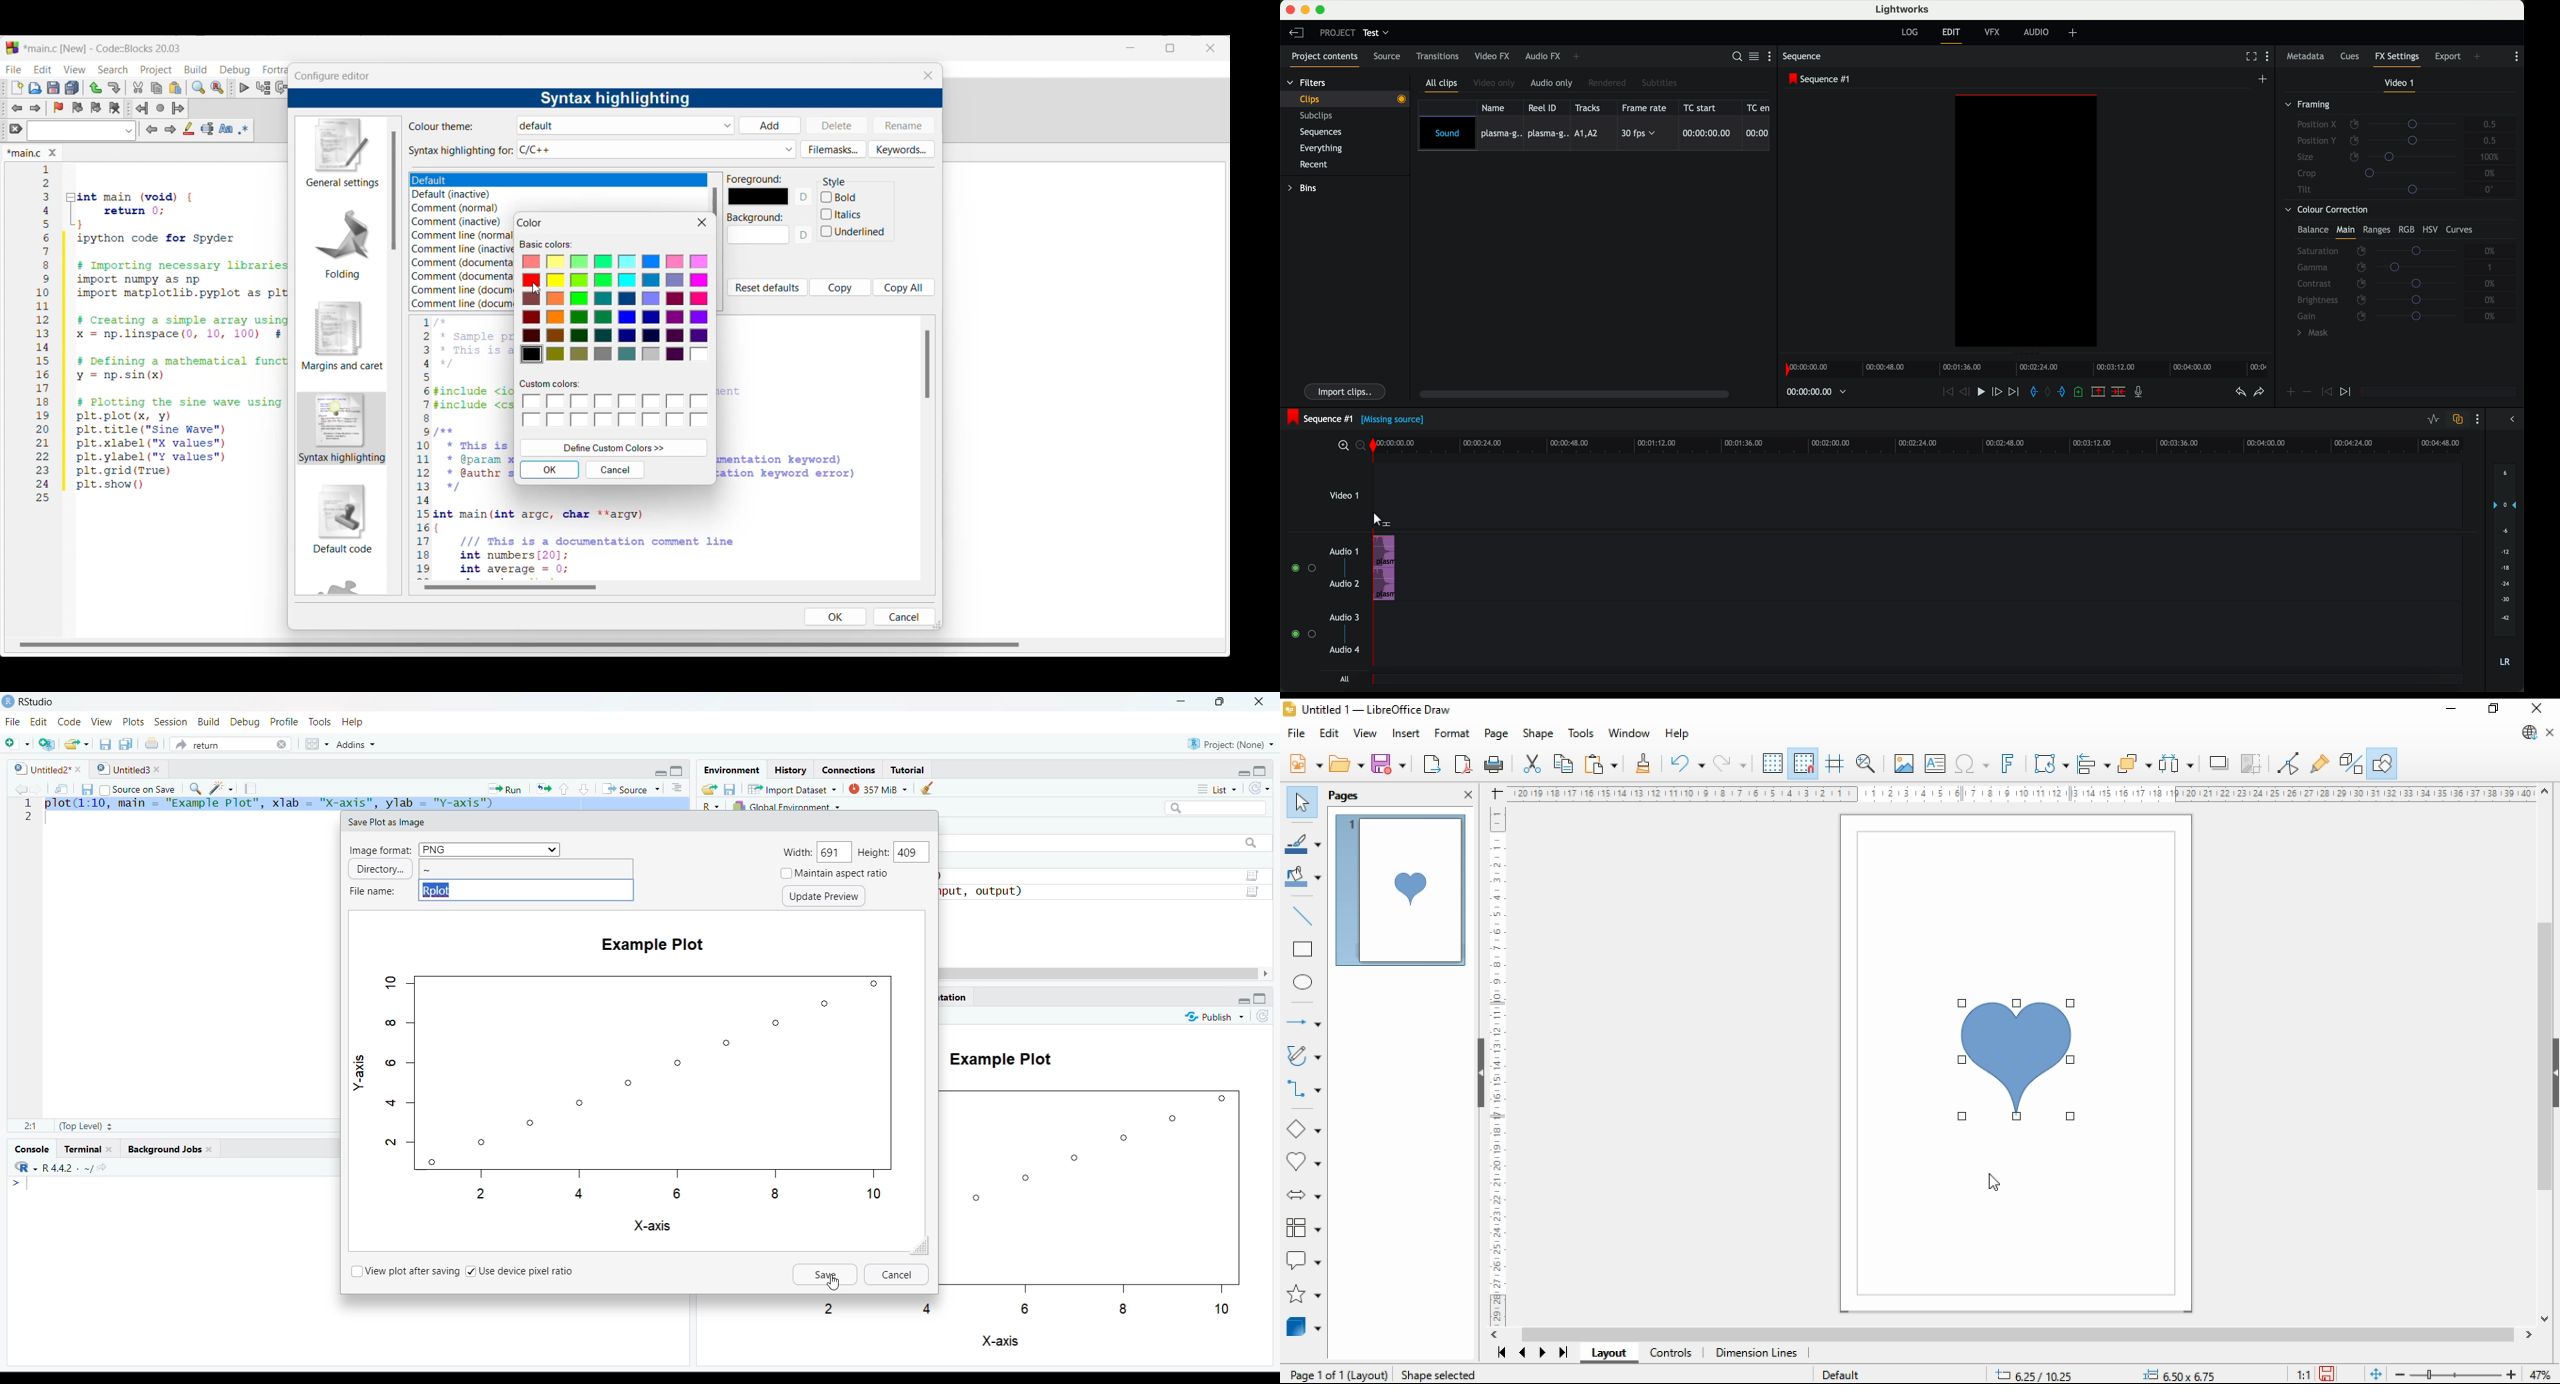 Image resolution: width=2576 pixels, height=1400 pixels. Describe the element at coordinates (653, 945) in the screenshot. I see `Example Plot` at that location.